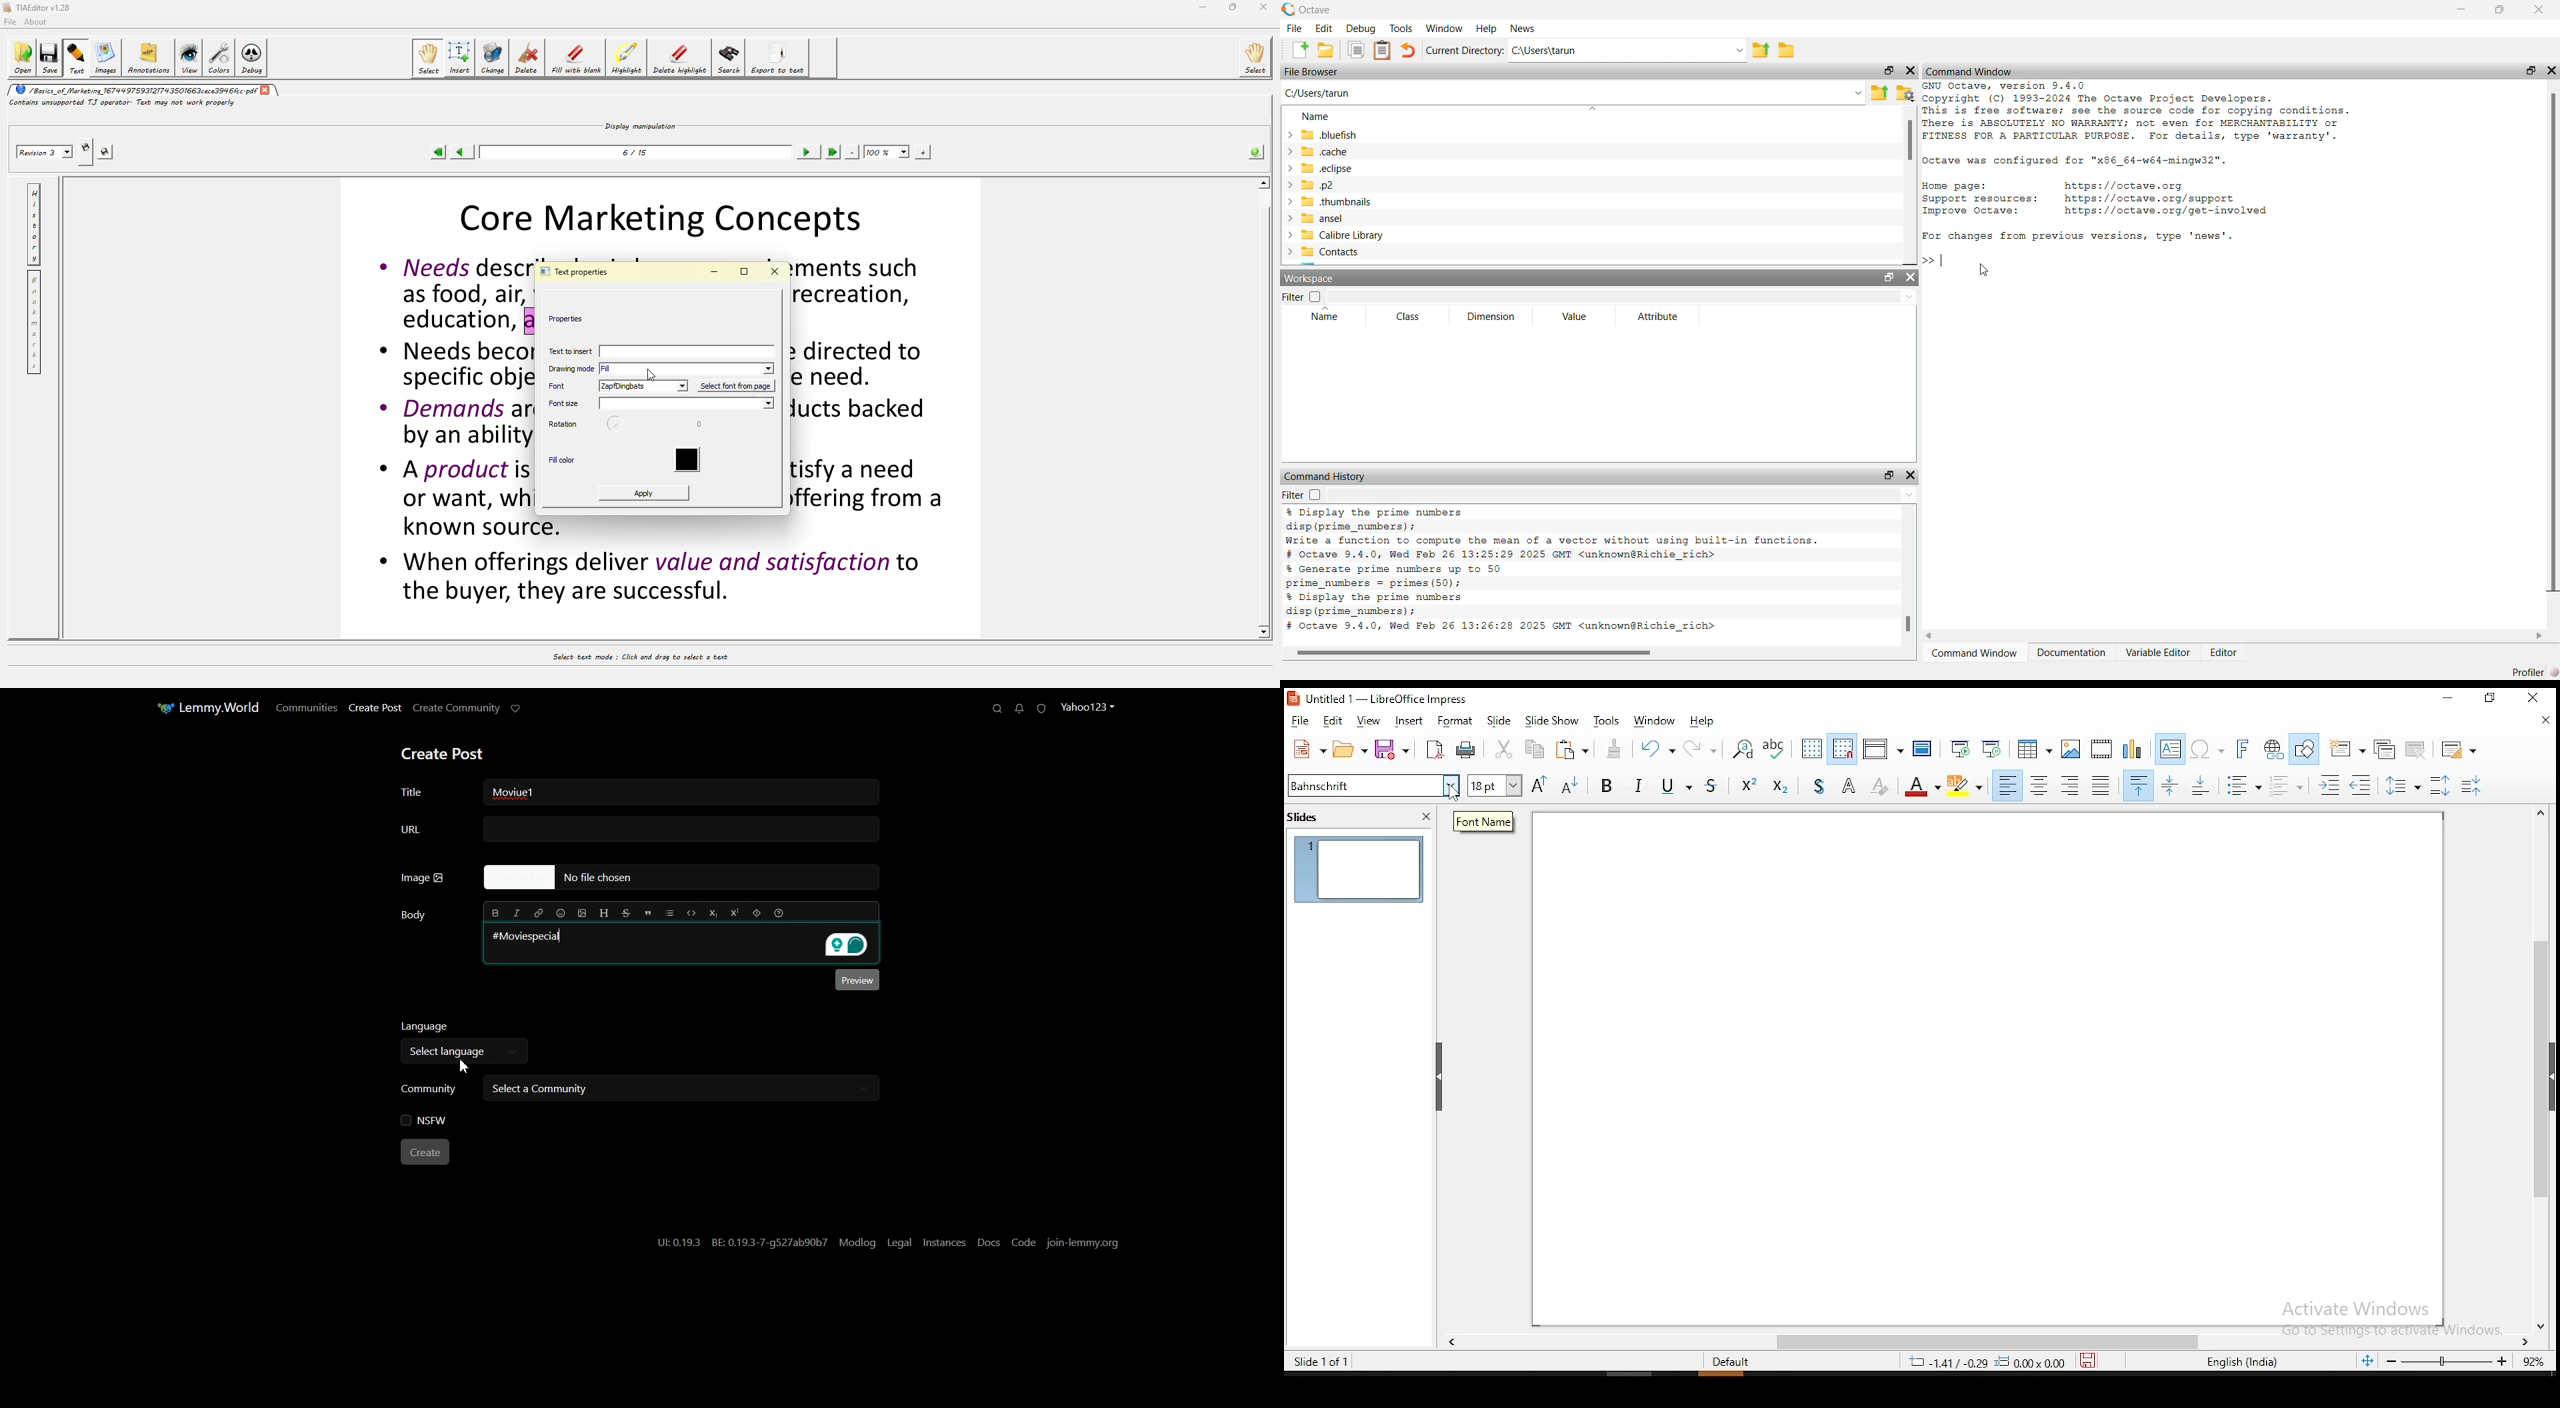 Image resolution: width=2576 pixels, height=1428 pixels. What do you see at coordinates (2040, 786) in the screenshot?
I see `align center` at bounding box center [2040, 786].